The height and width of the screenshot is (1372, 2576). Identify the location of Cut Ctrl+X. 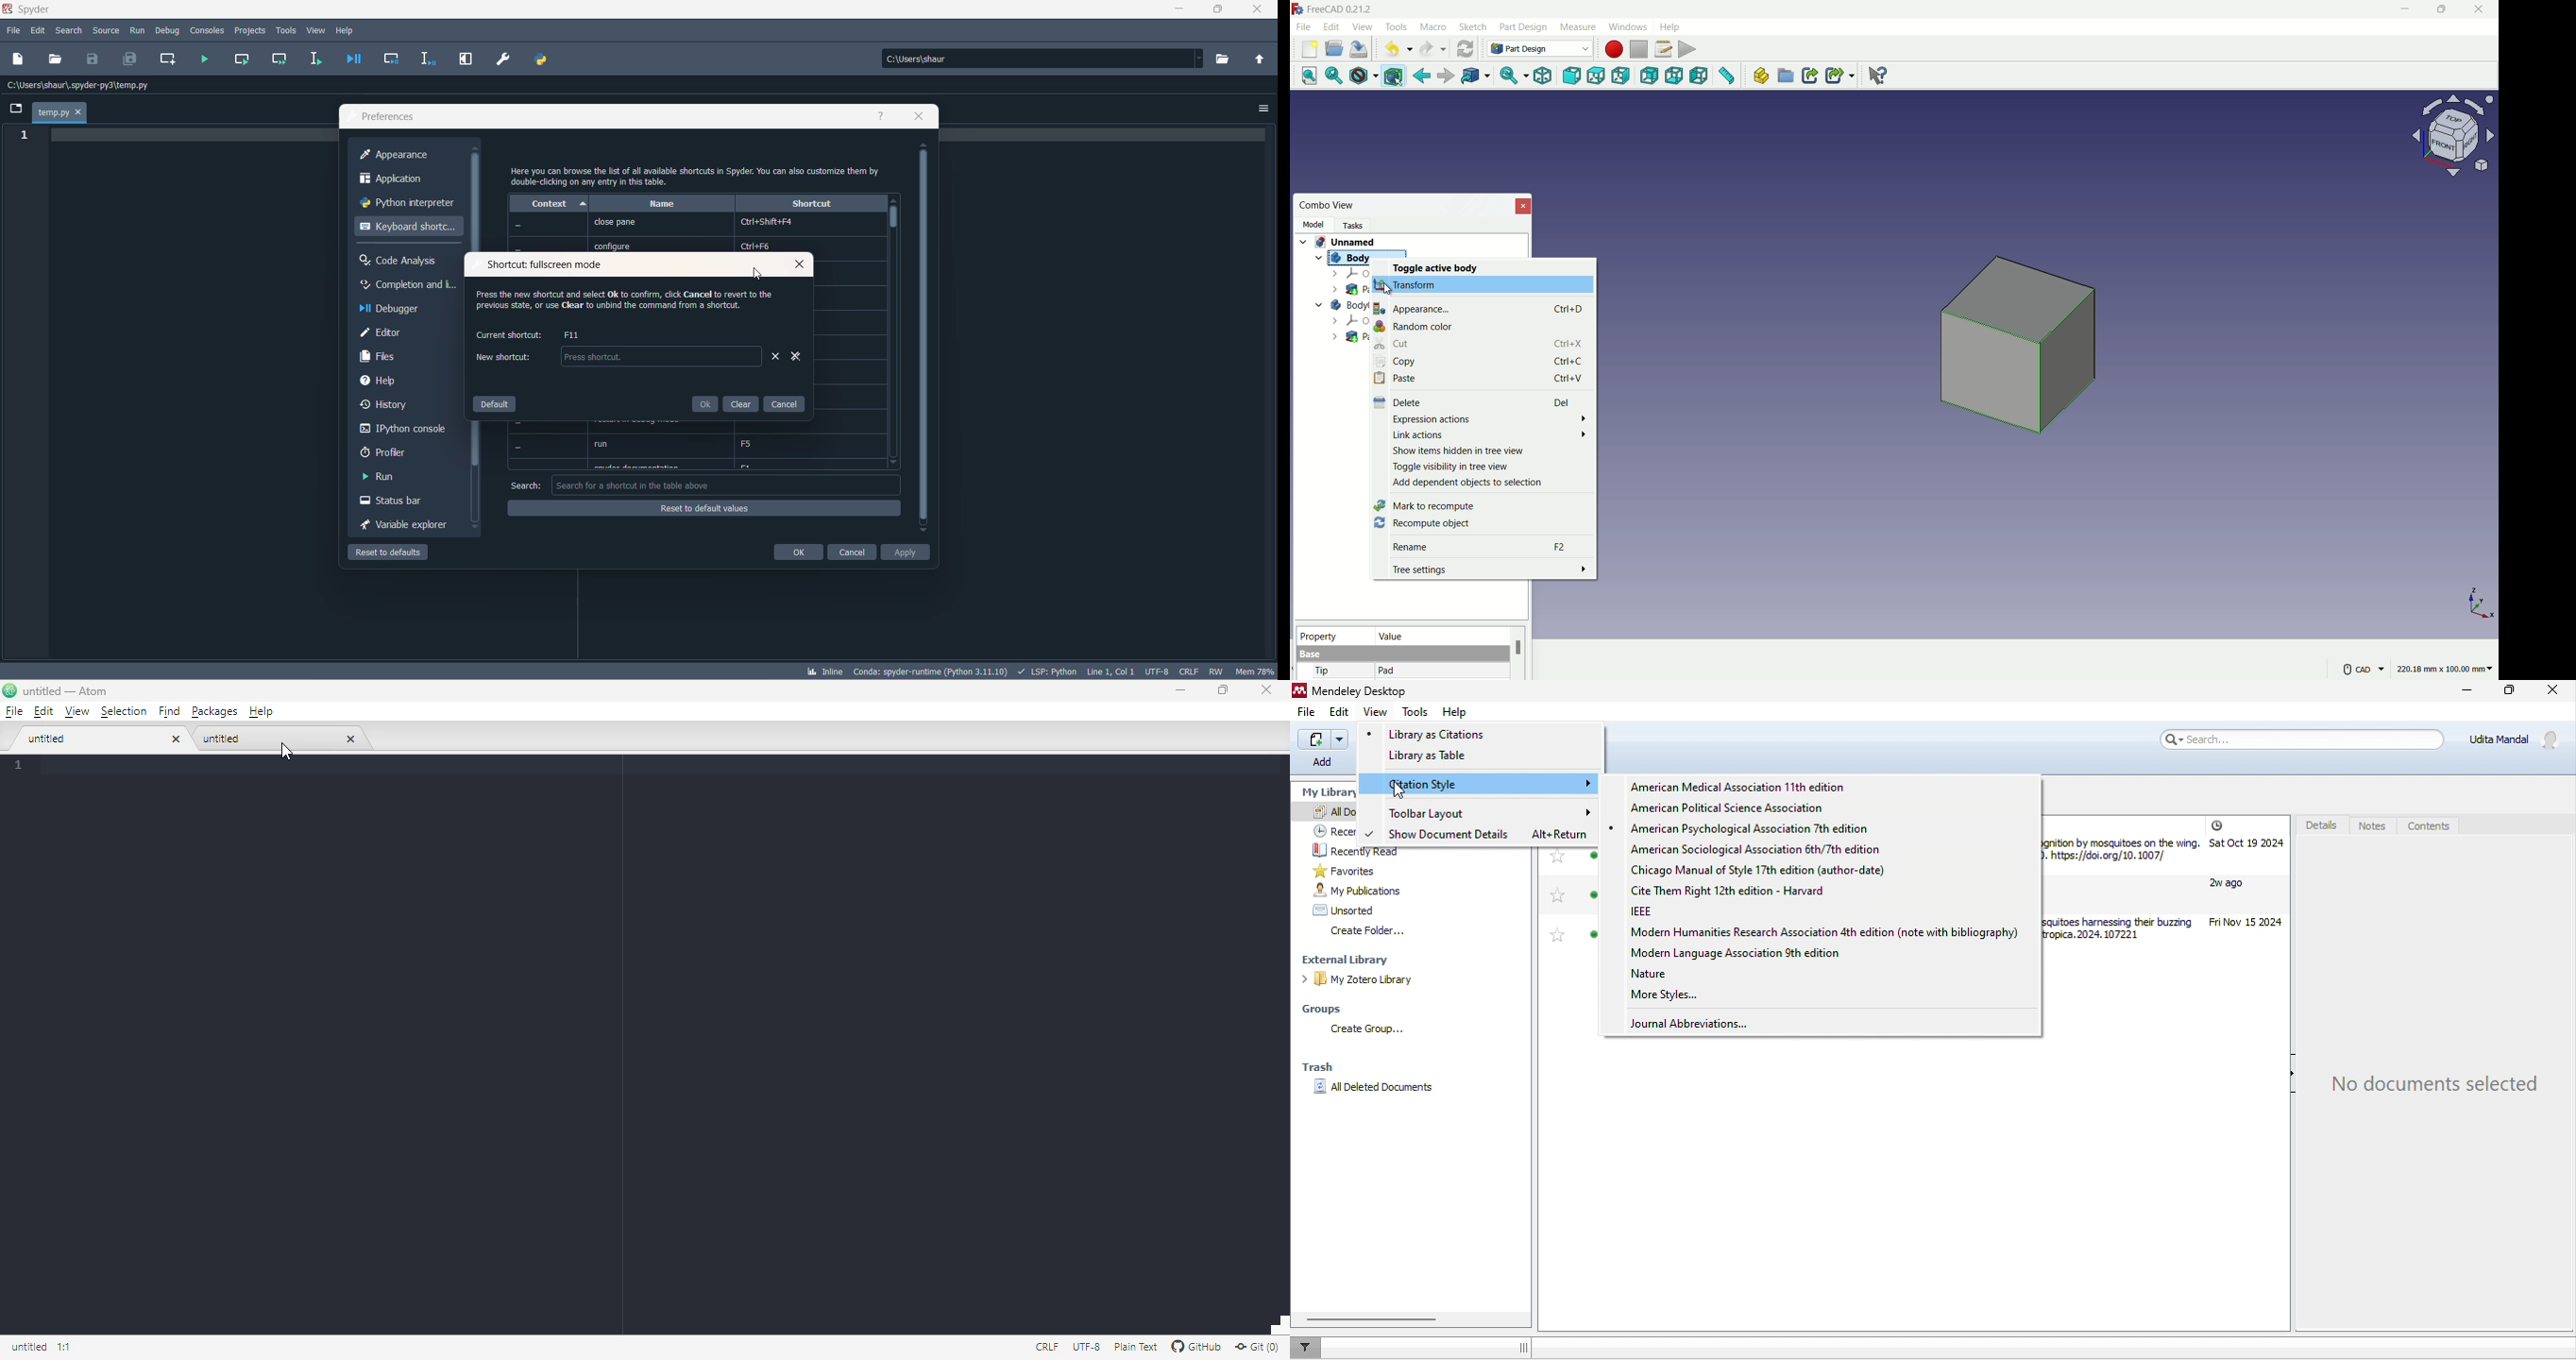
(1479, 344).